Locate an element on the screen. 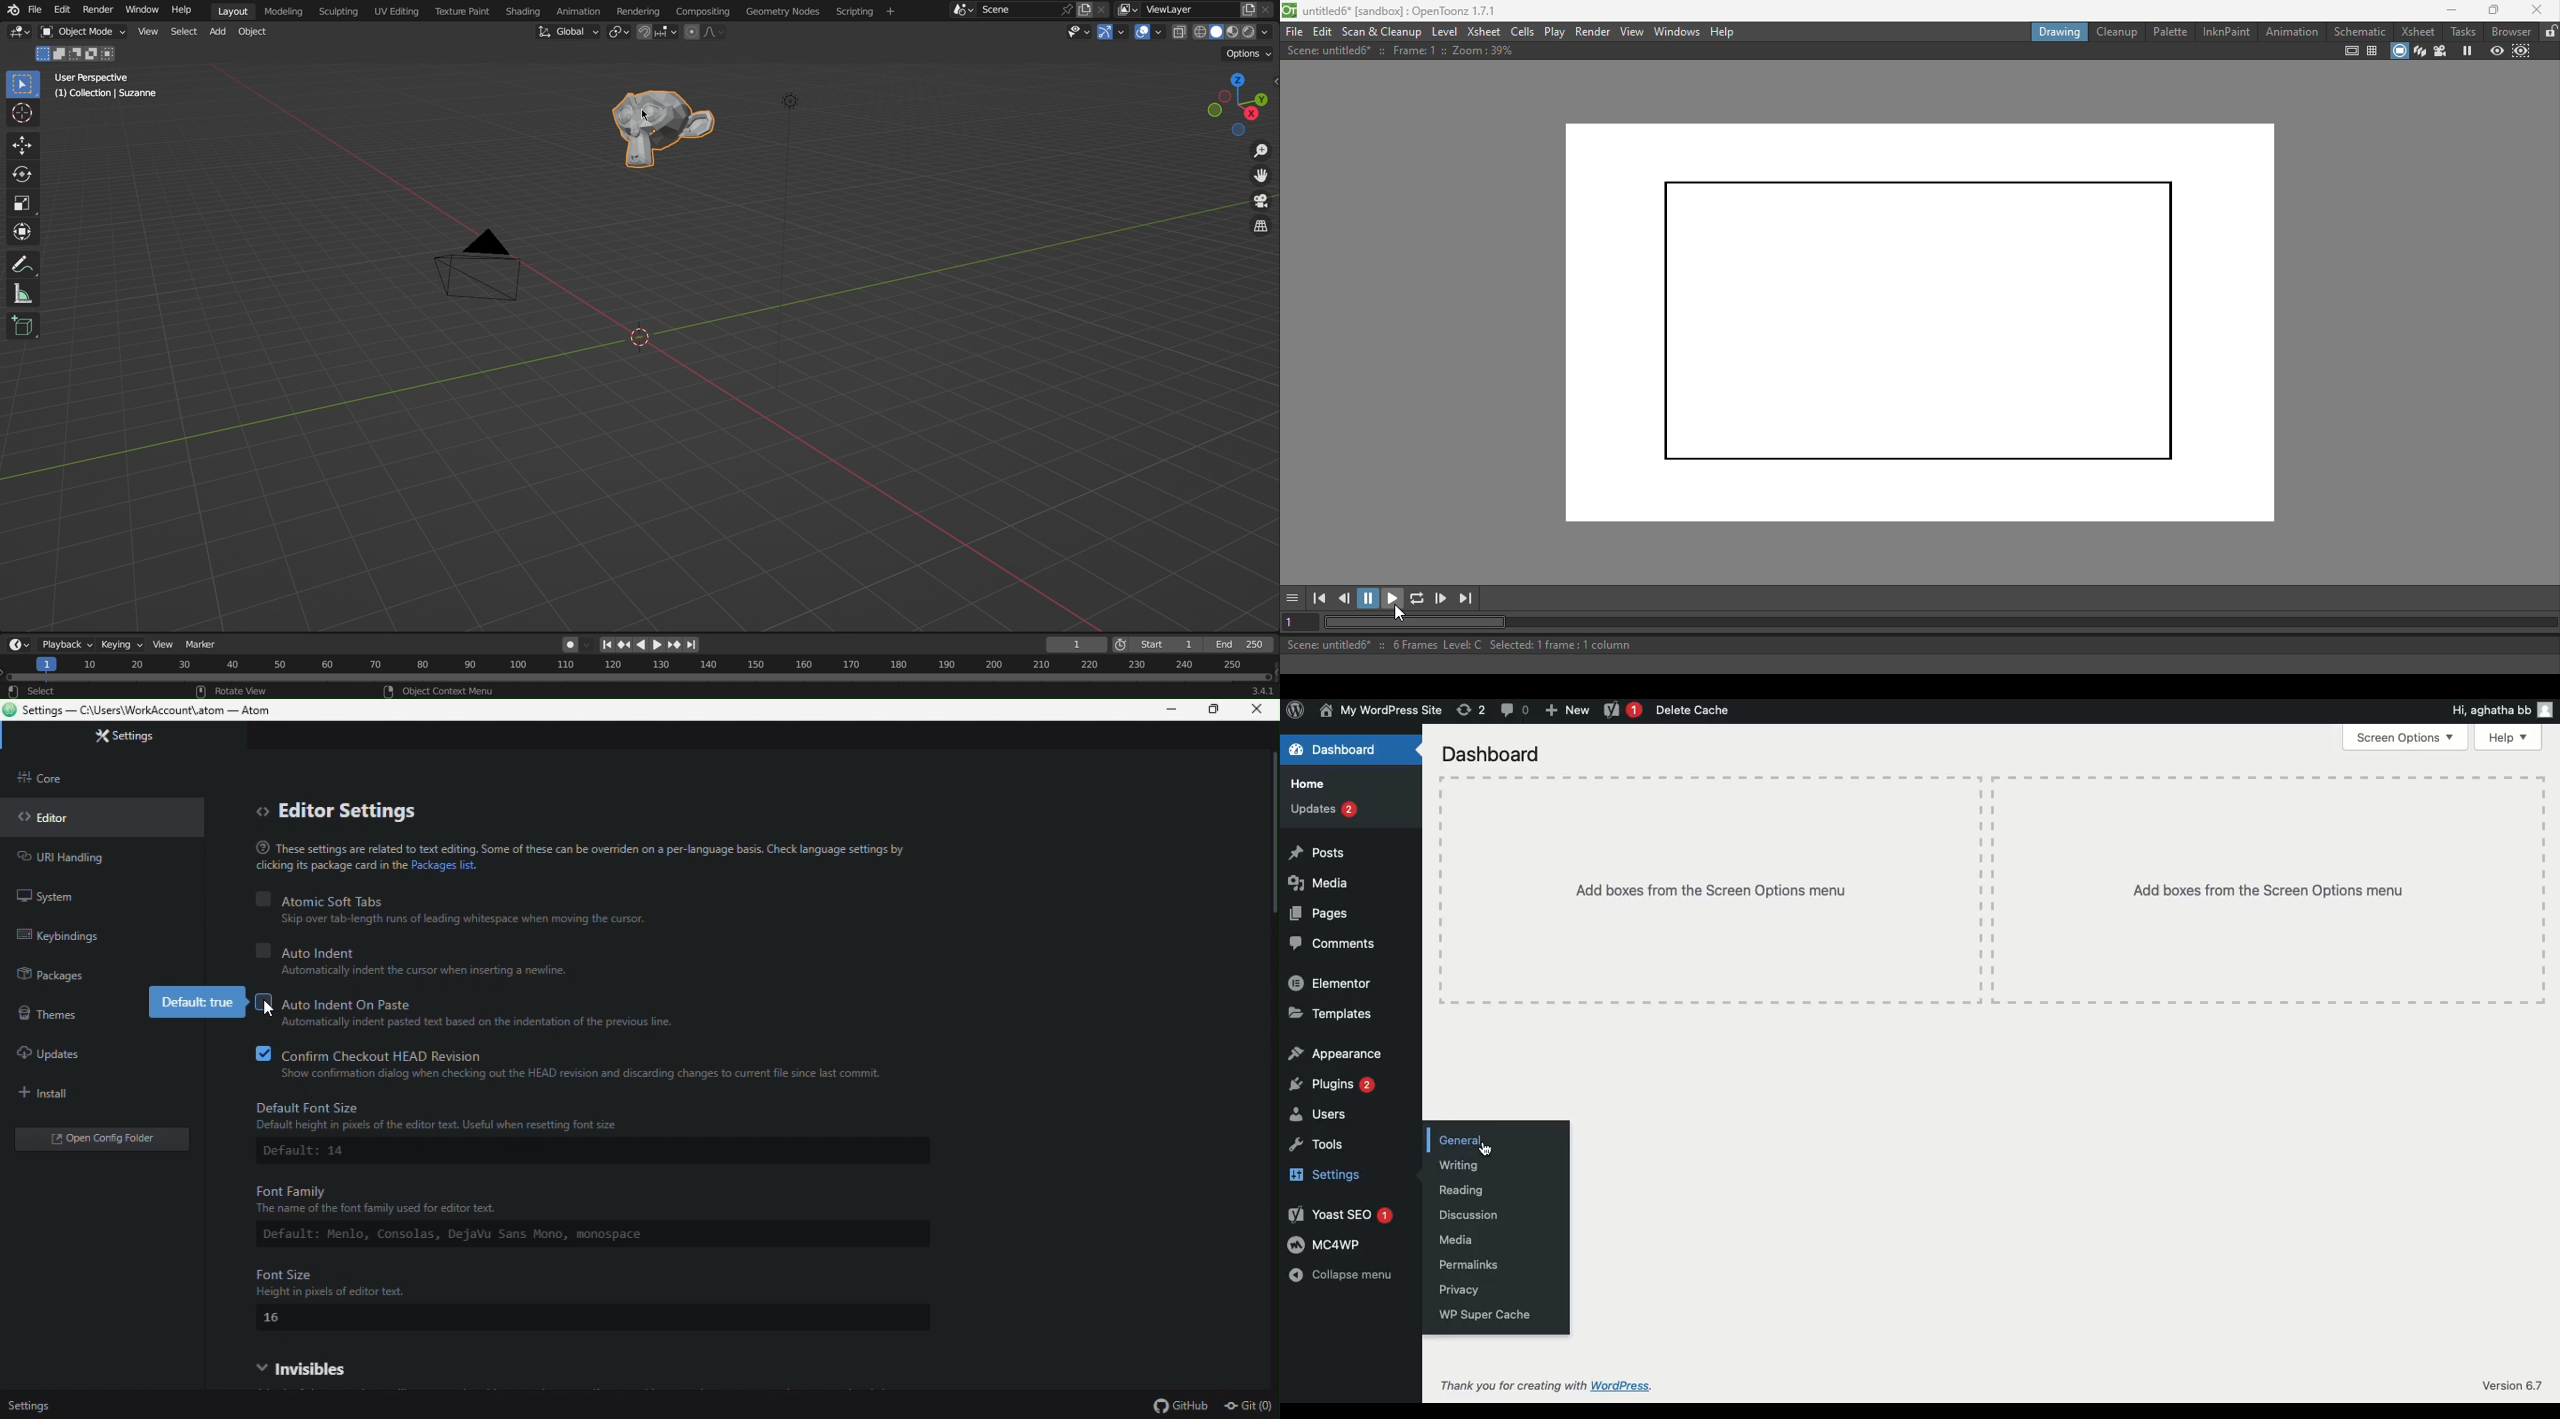  16 is located at coordinates (279, 1319).